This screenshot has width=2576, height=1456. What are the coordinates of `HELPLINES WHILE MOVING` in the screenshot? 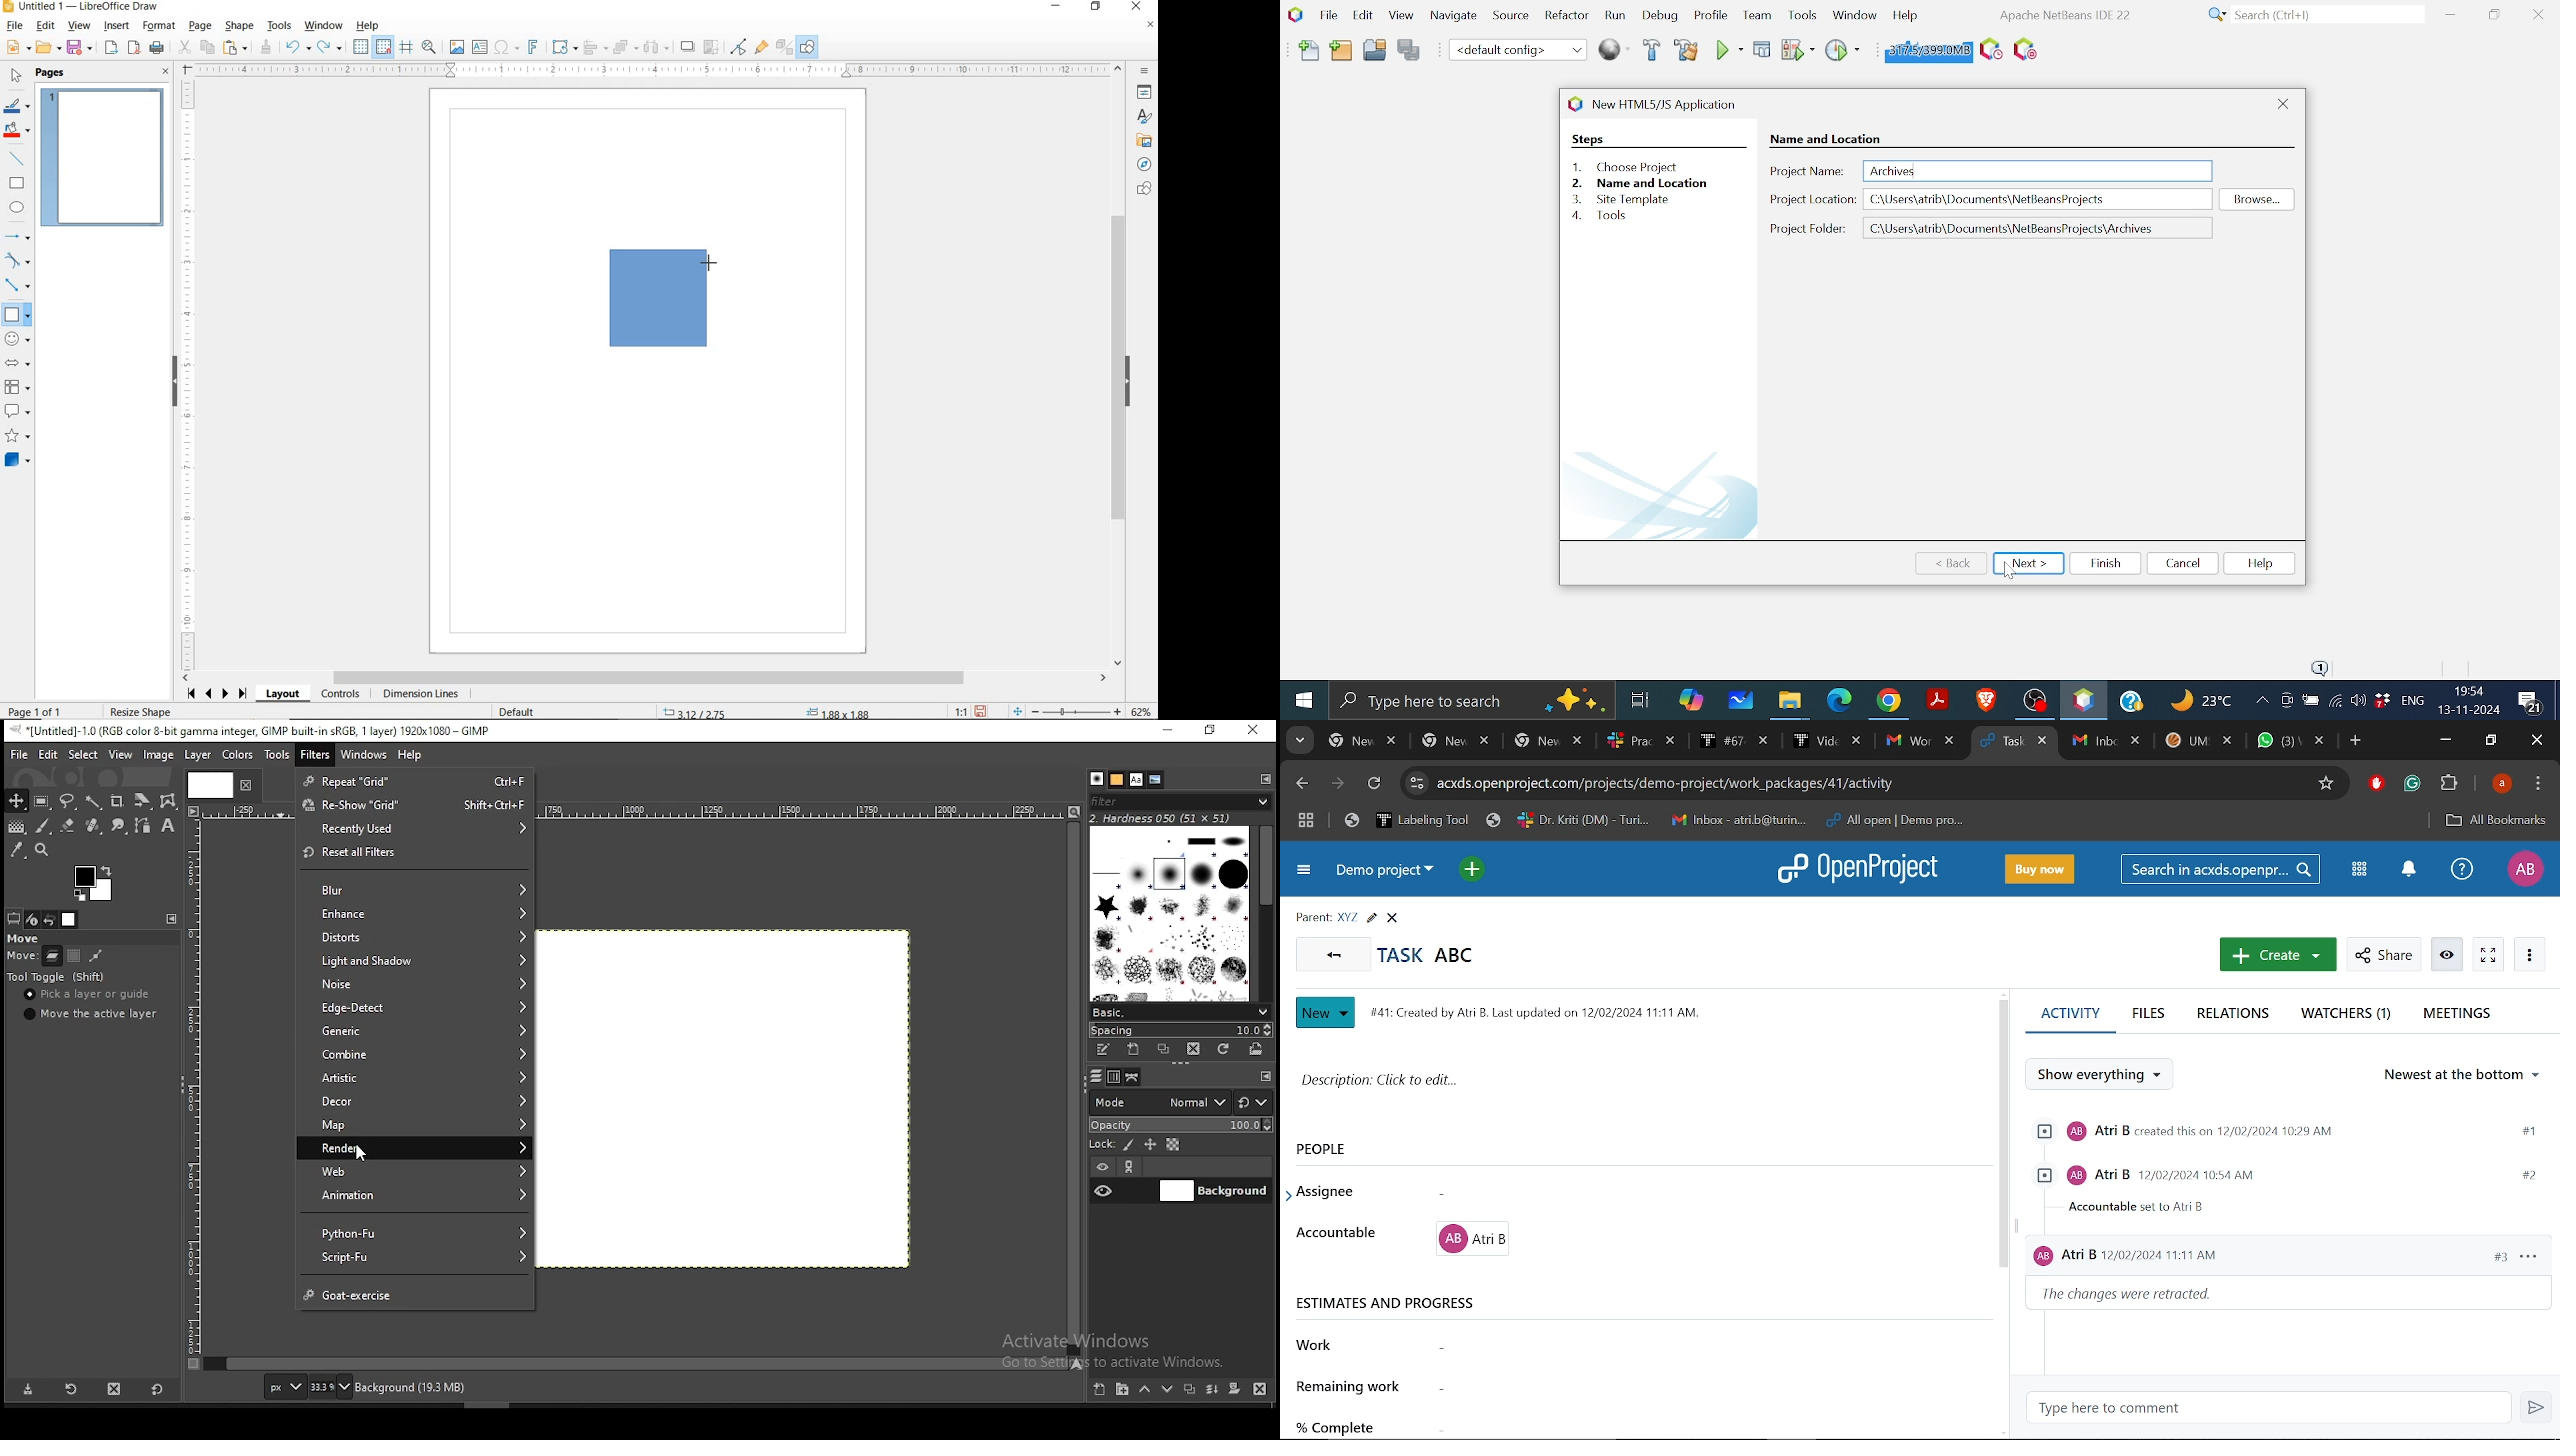 It's located at (409, 49).